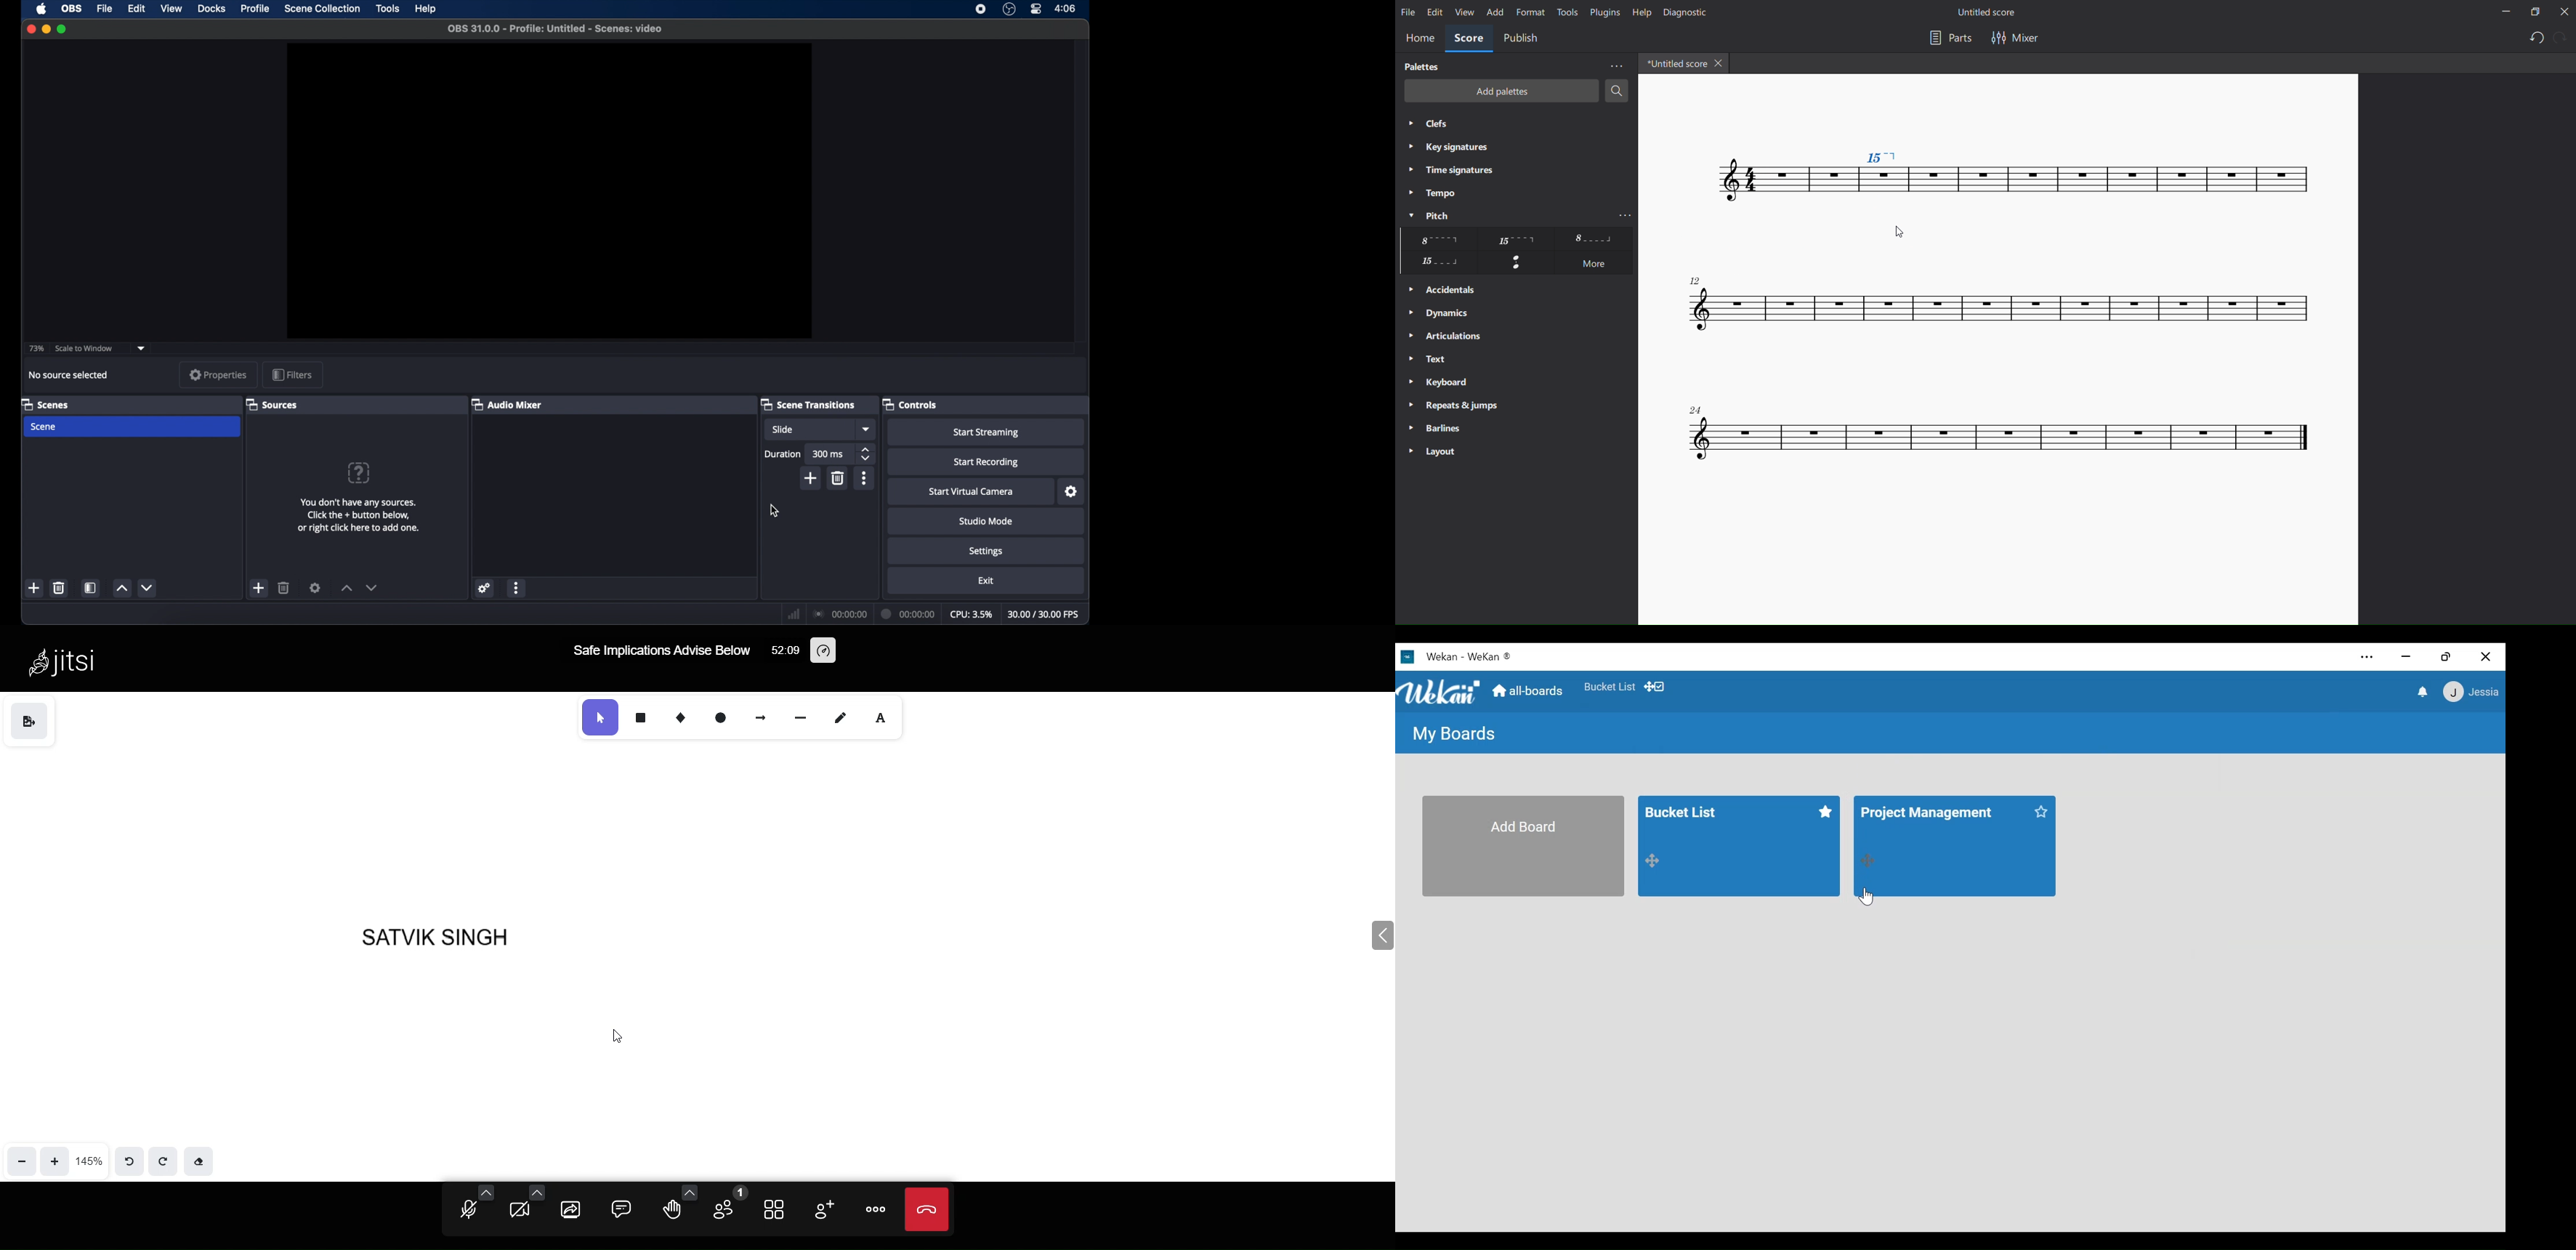  I want to click on palettes, so click(1422, 66).